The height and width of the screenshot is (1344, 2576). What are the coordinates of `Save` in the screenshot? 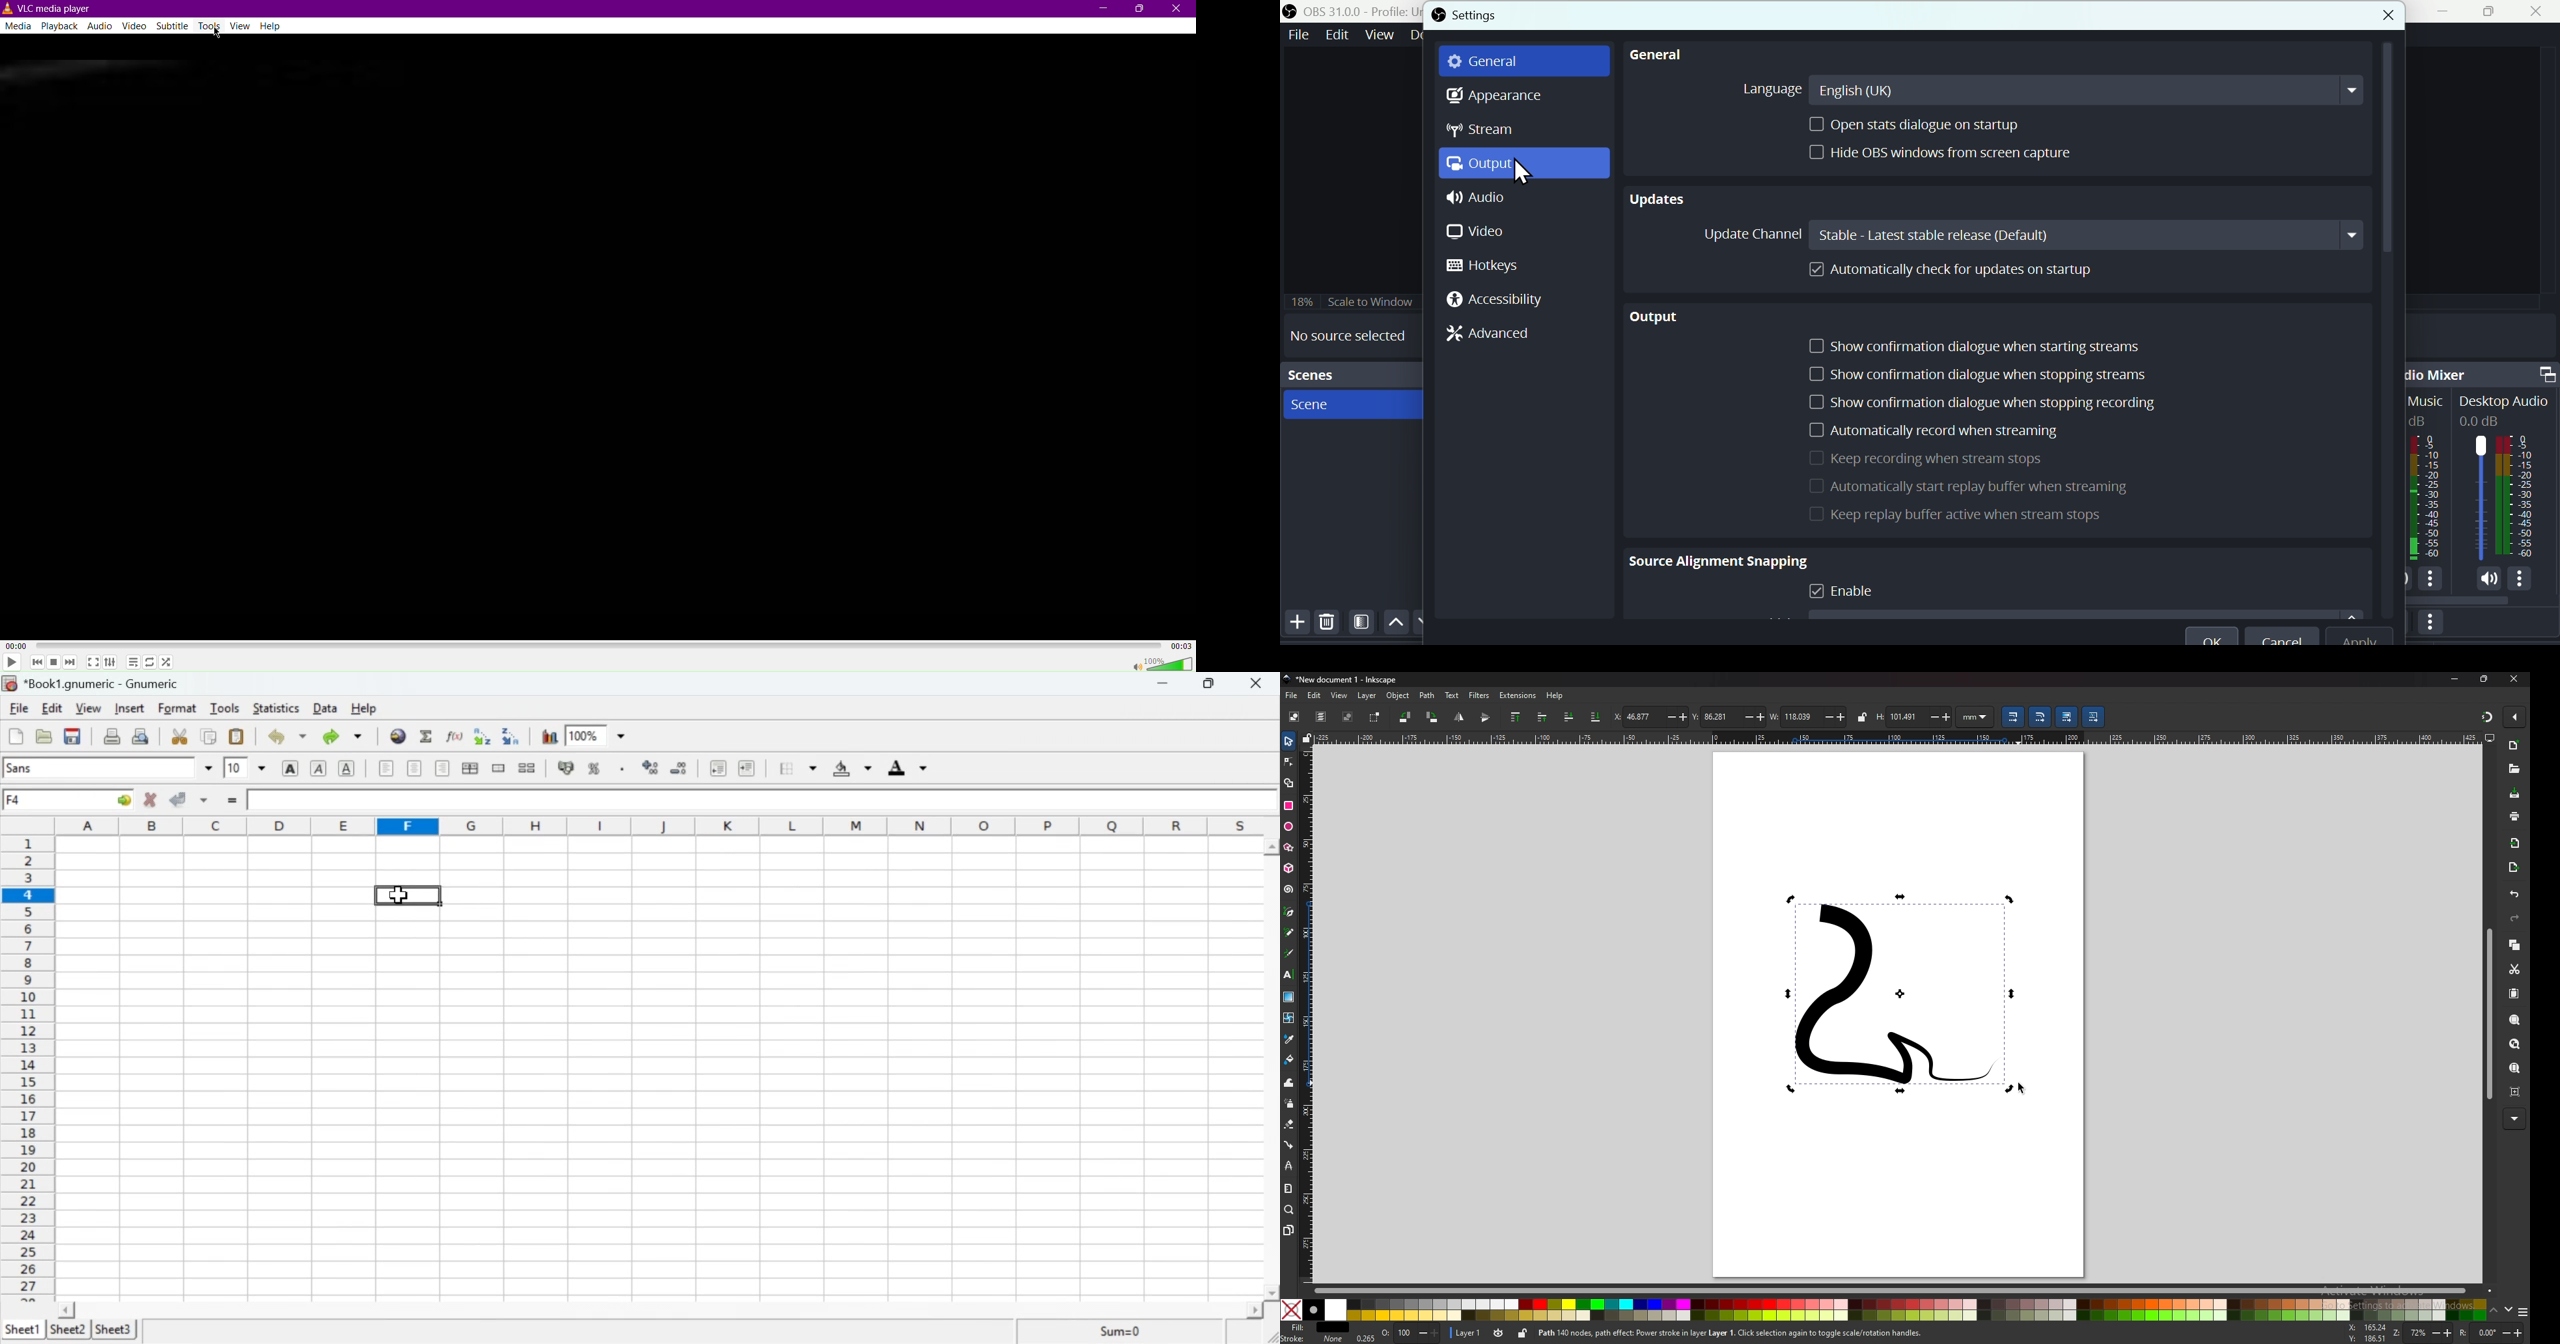 It's located at (73, 736).